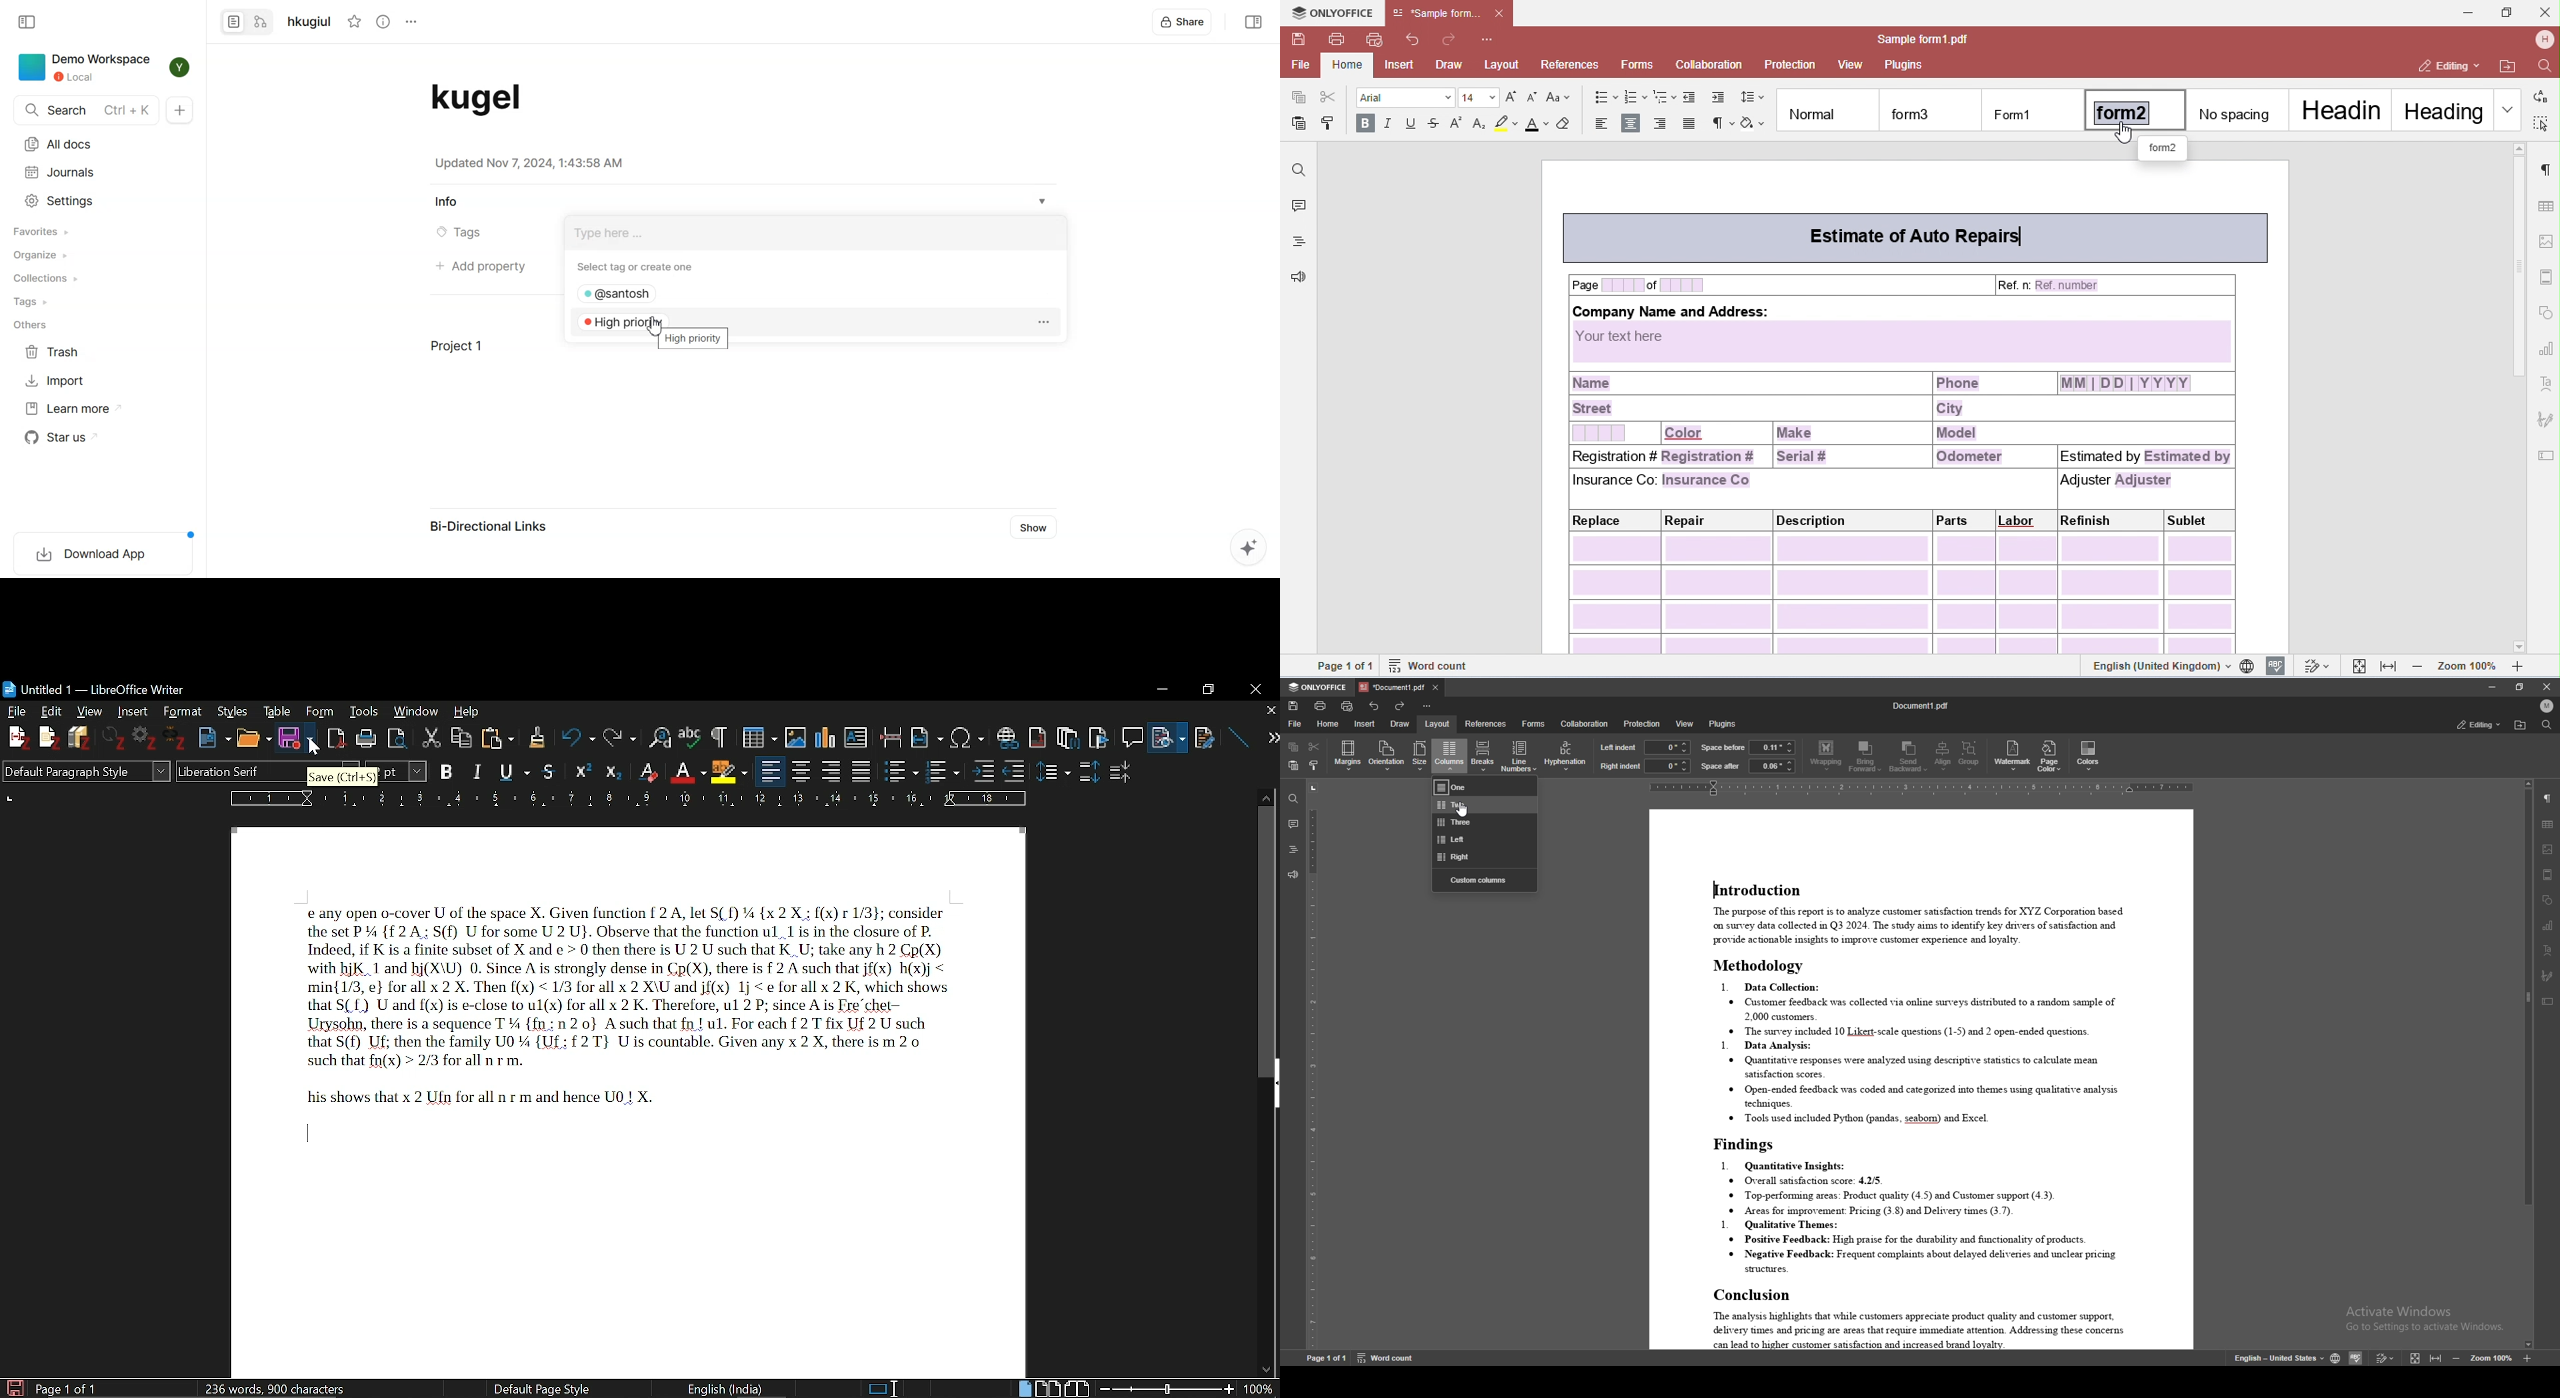  Describe the element at coordinates (180, 109) in the screenshot. I see `New doc` at that location.